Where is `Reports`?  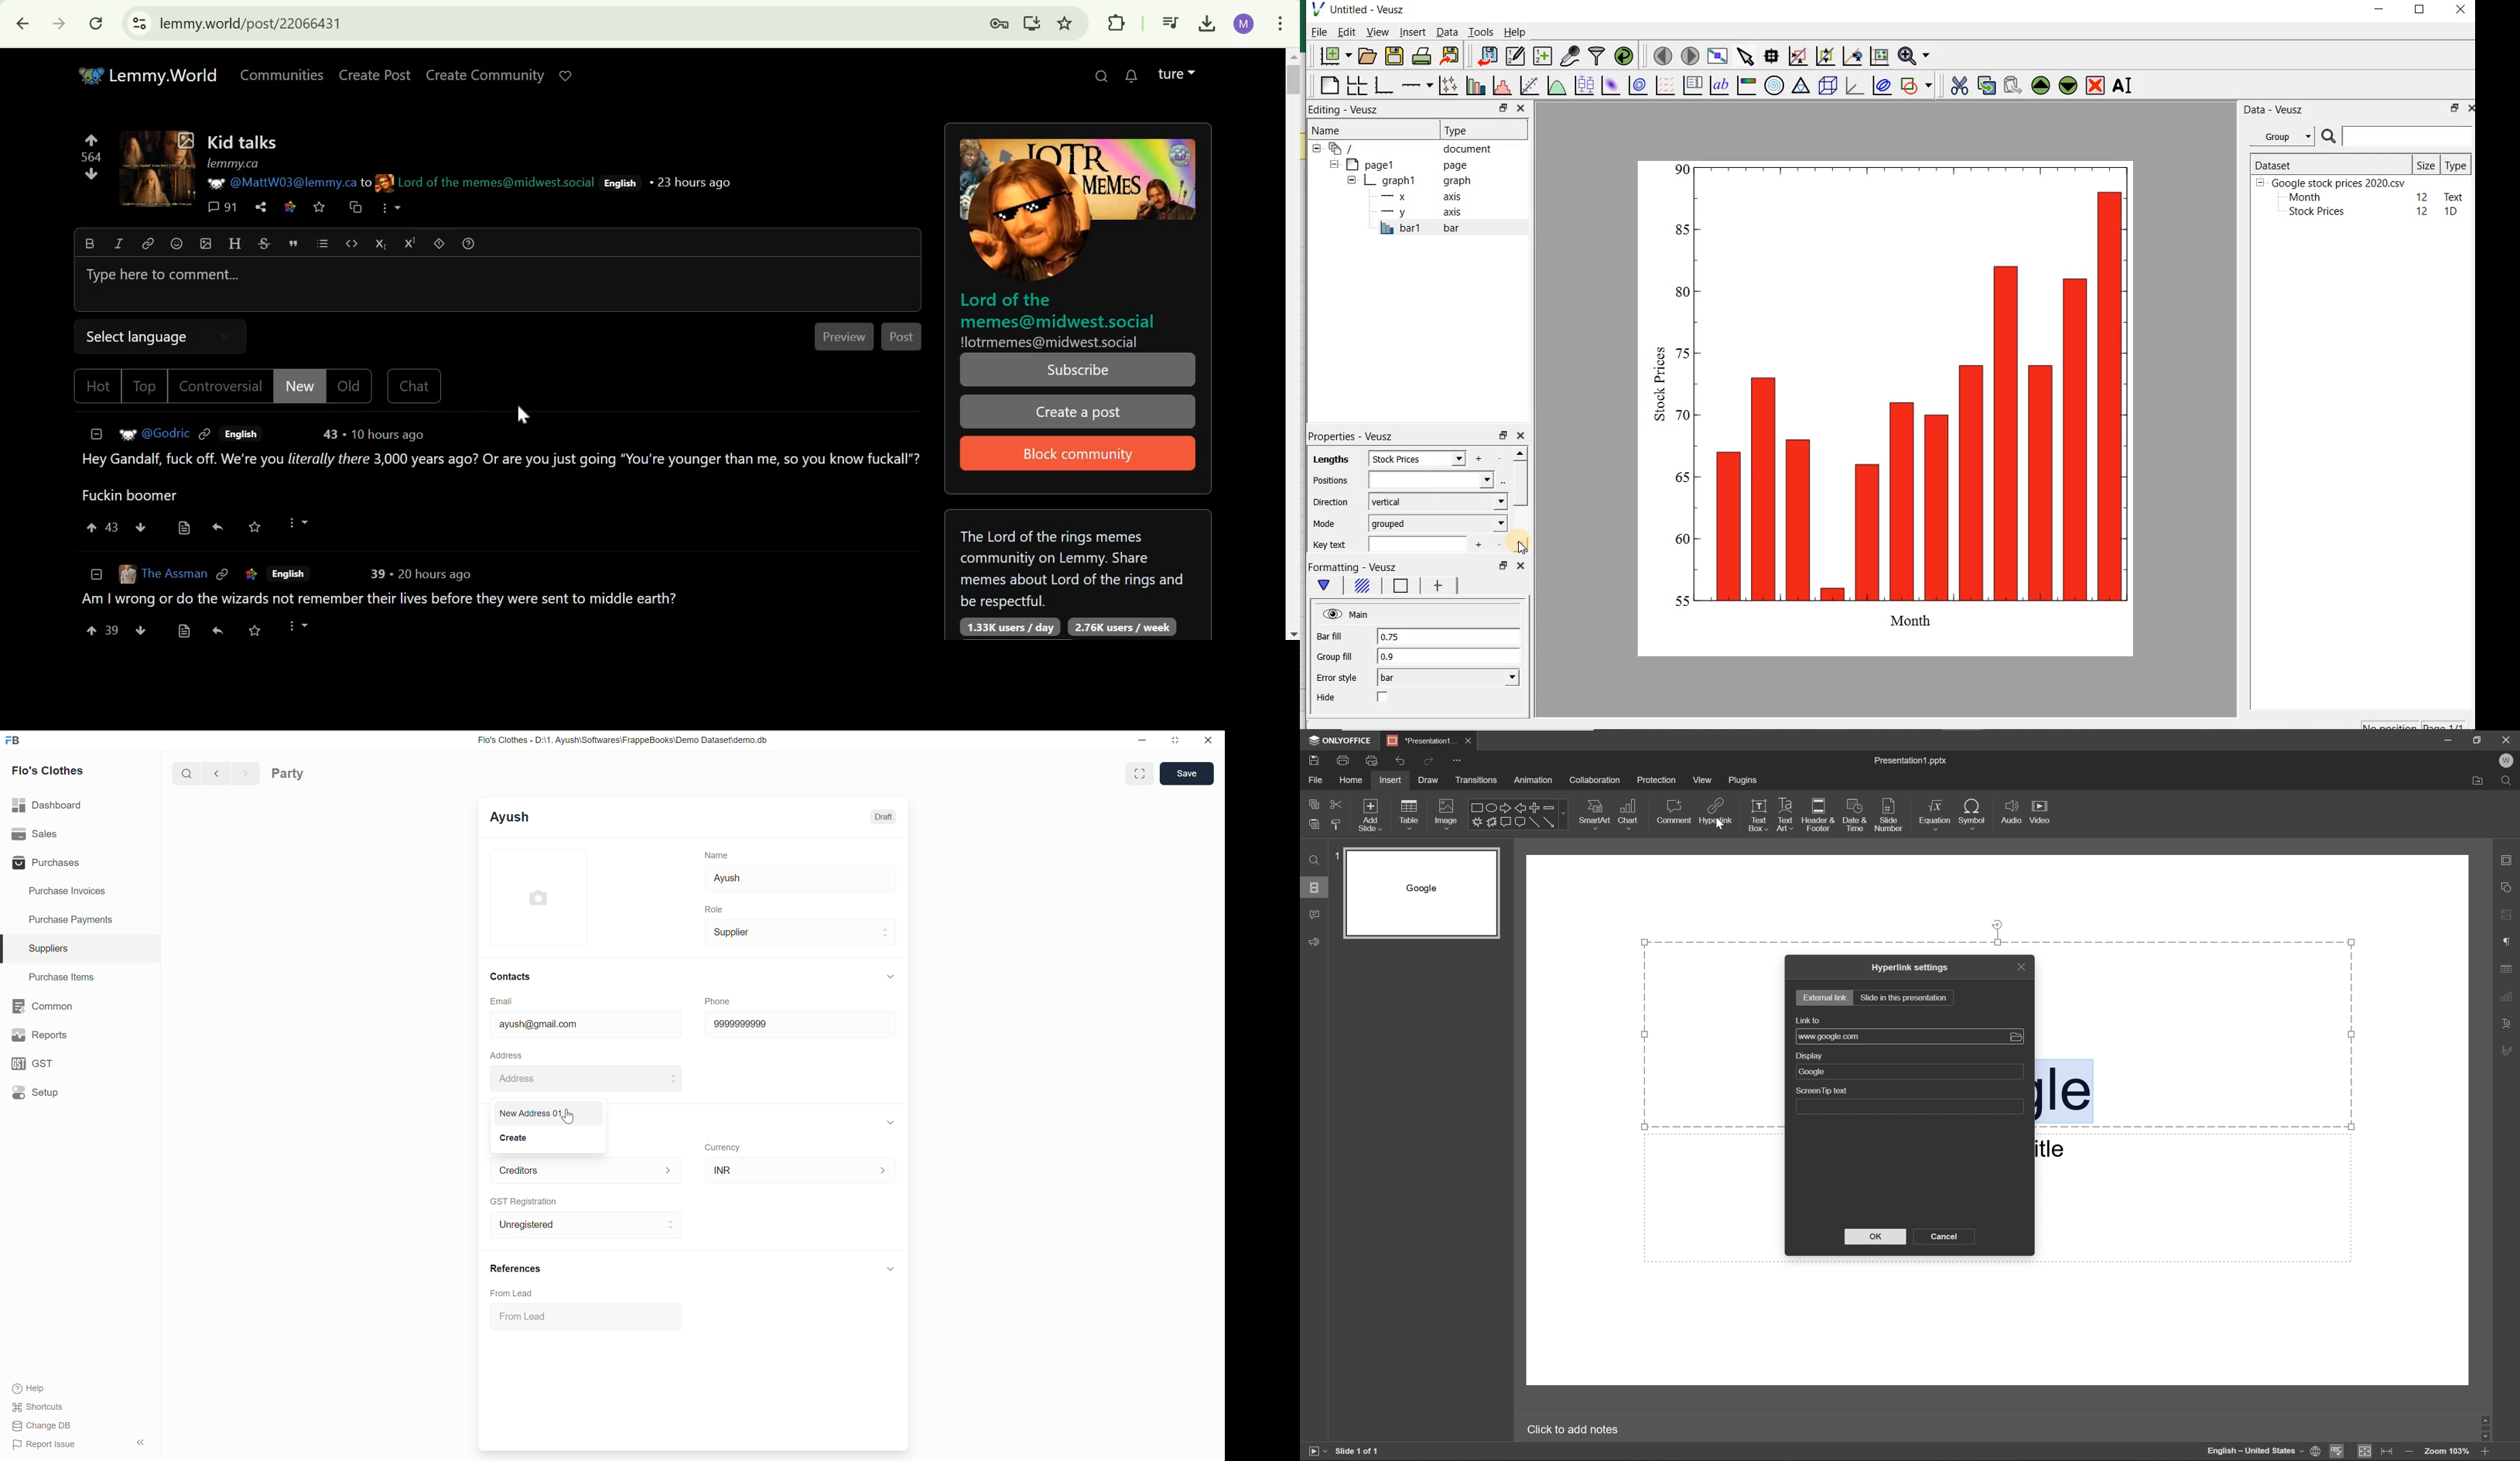
Reports is located at coordinates (80, 1035).